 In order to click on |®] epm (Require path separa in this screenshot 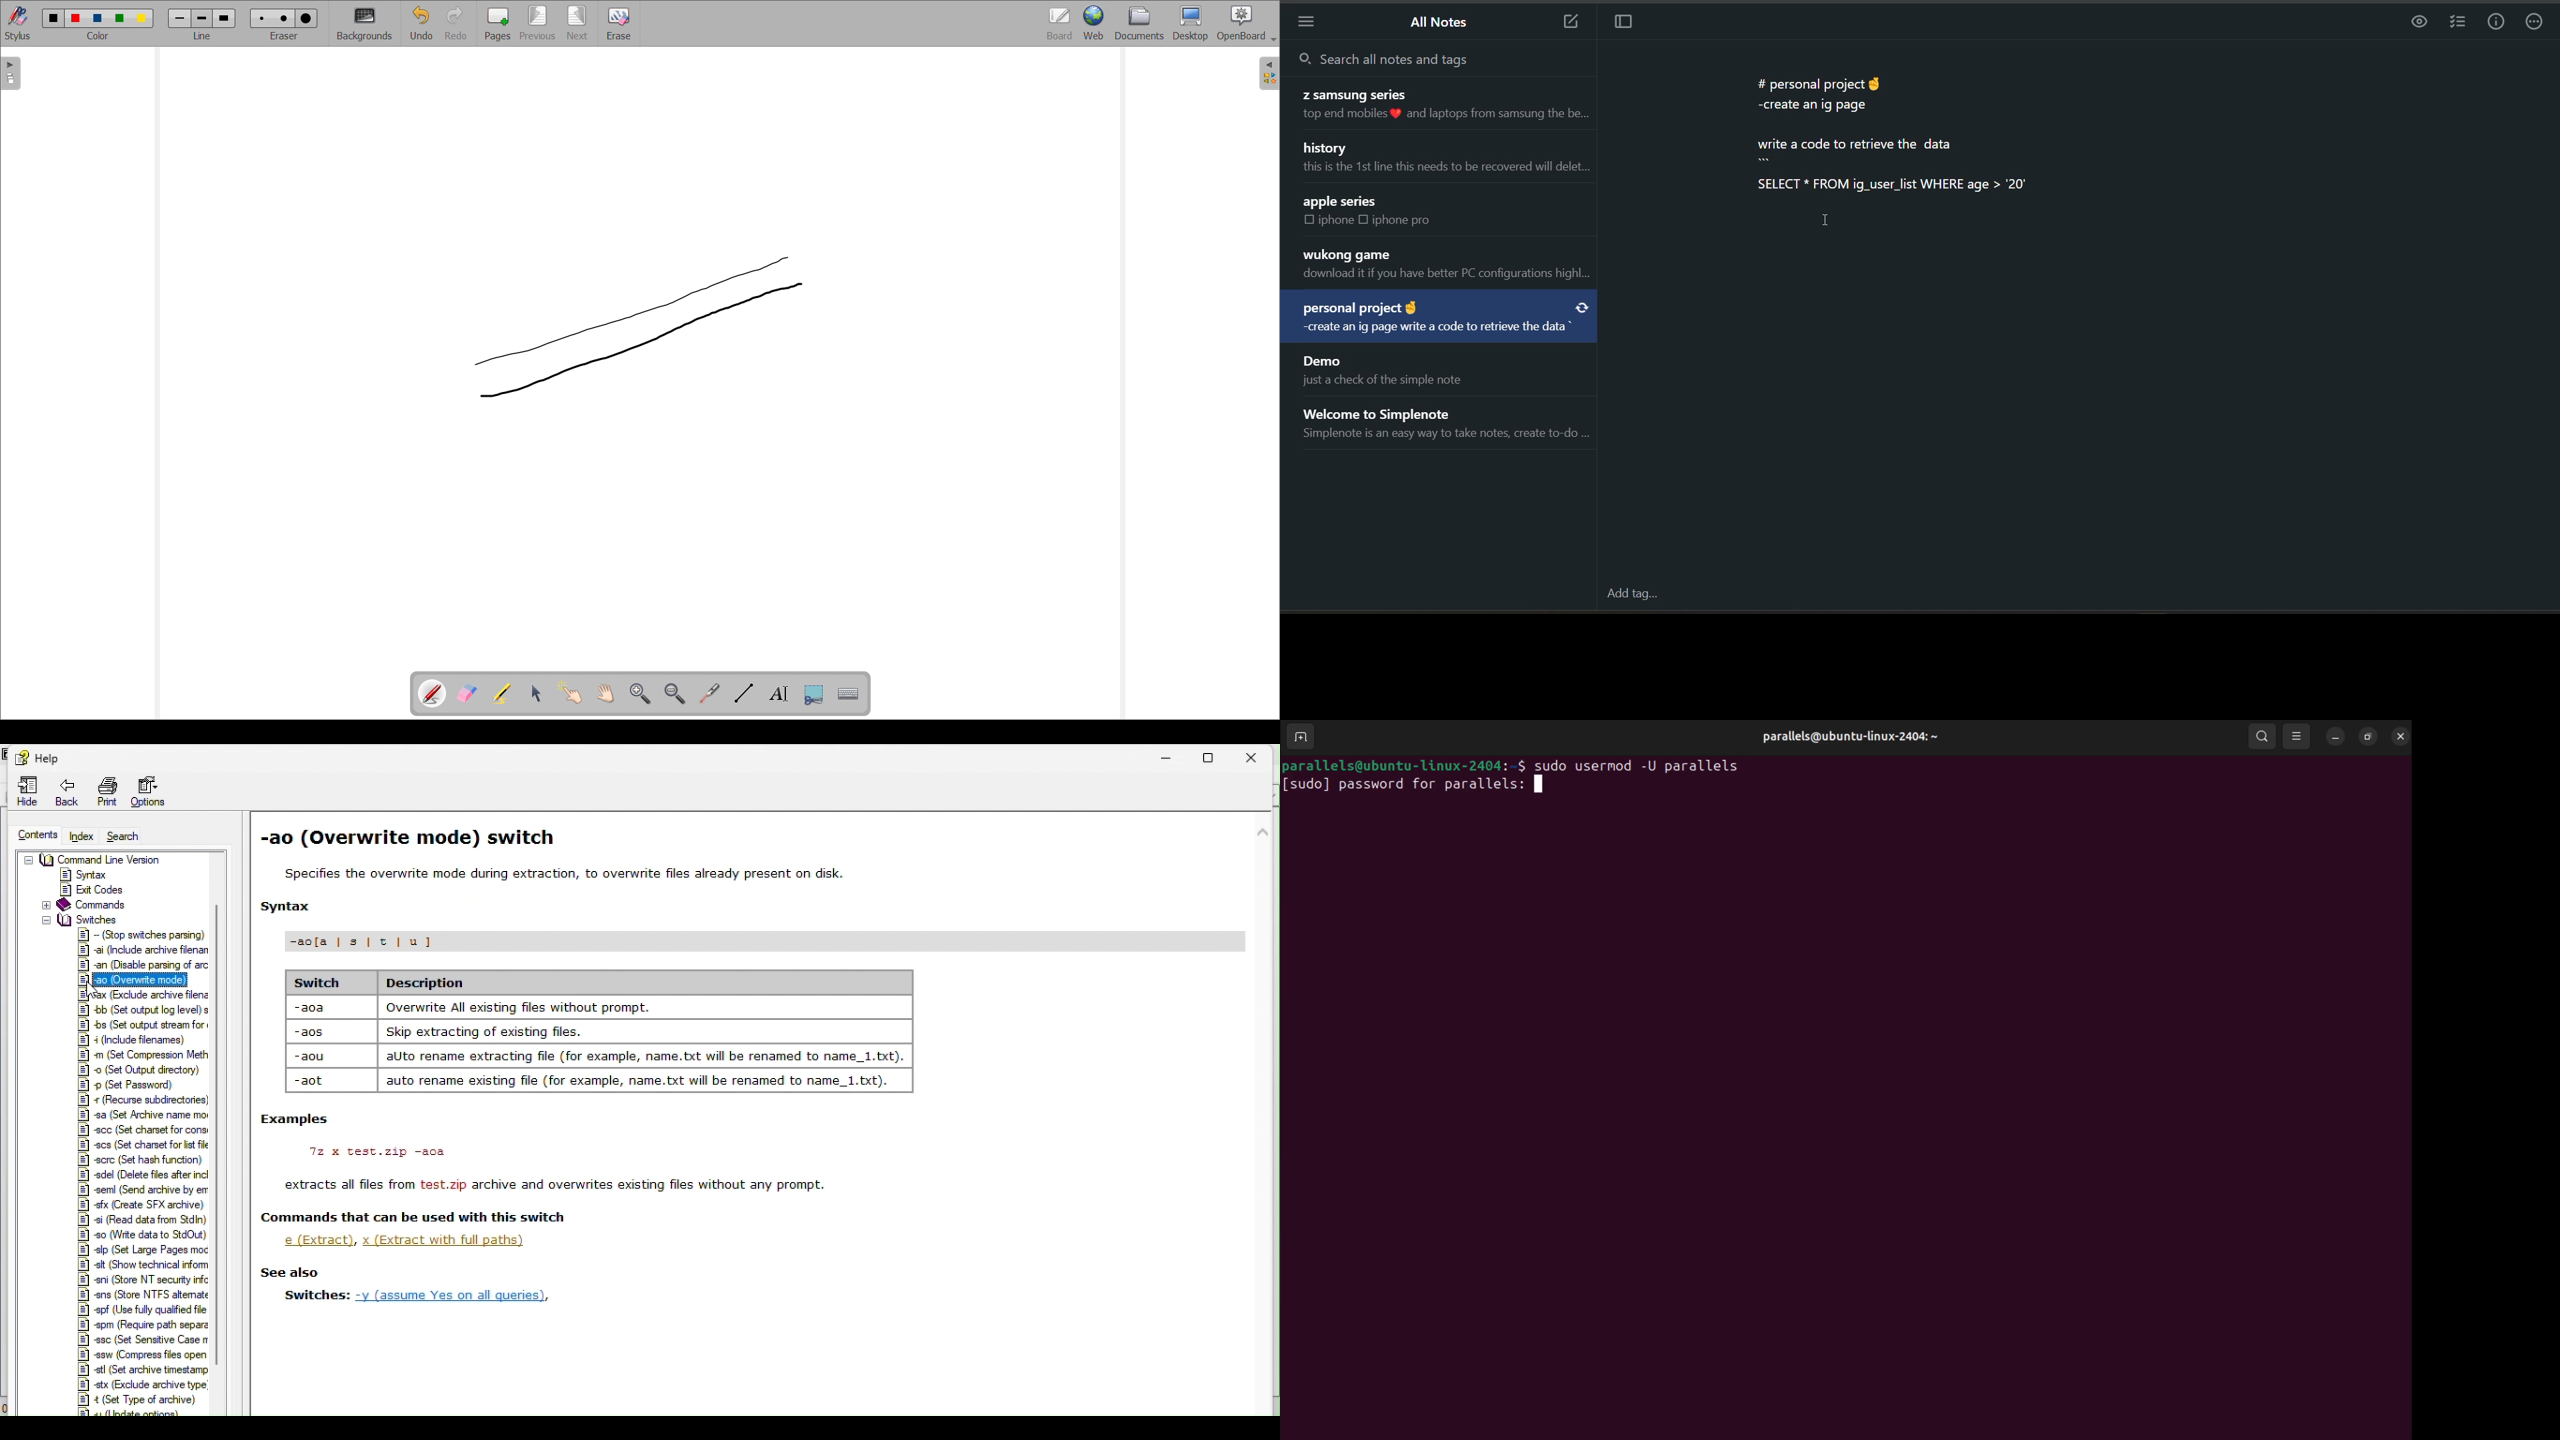, I will do `click(143, 1325)`.